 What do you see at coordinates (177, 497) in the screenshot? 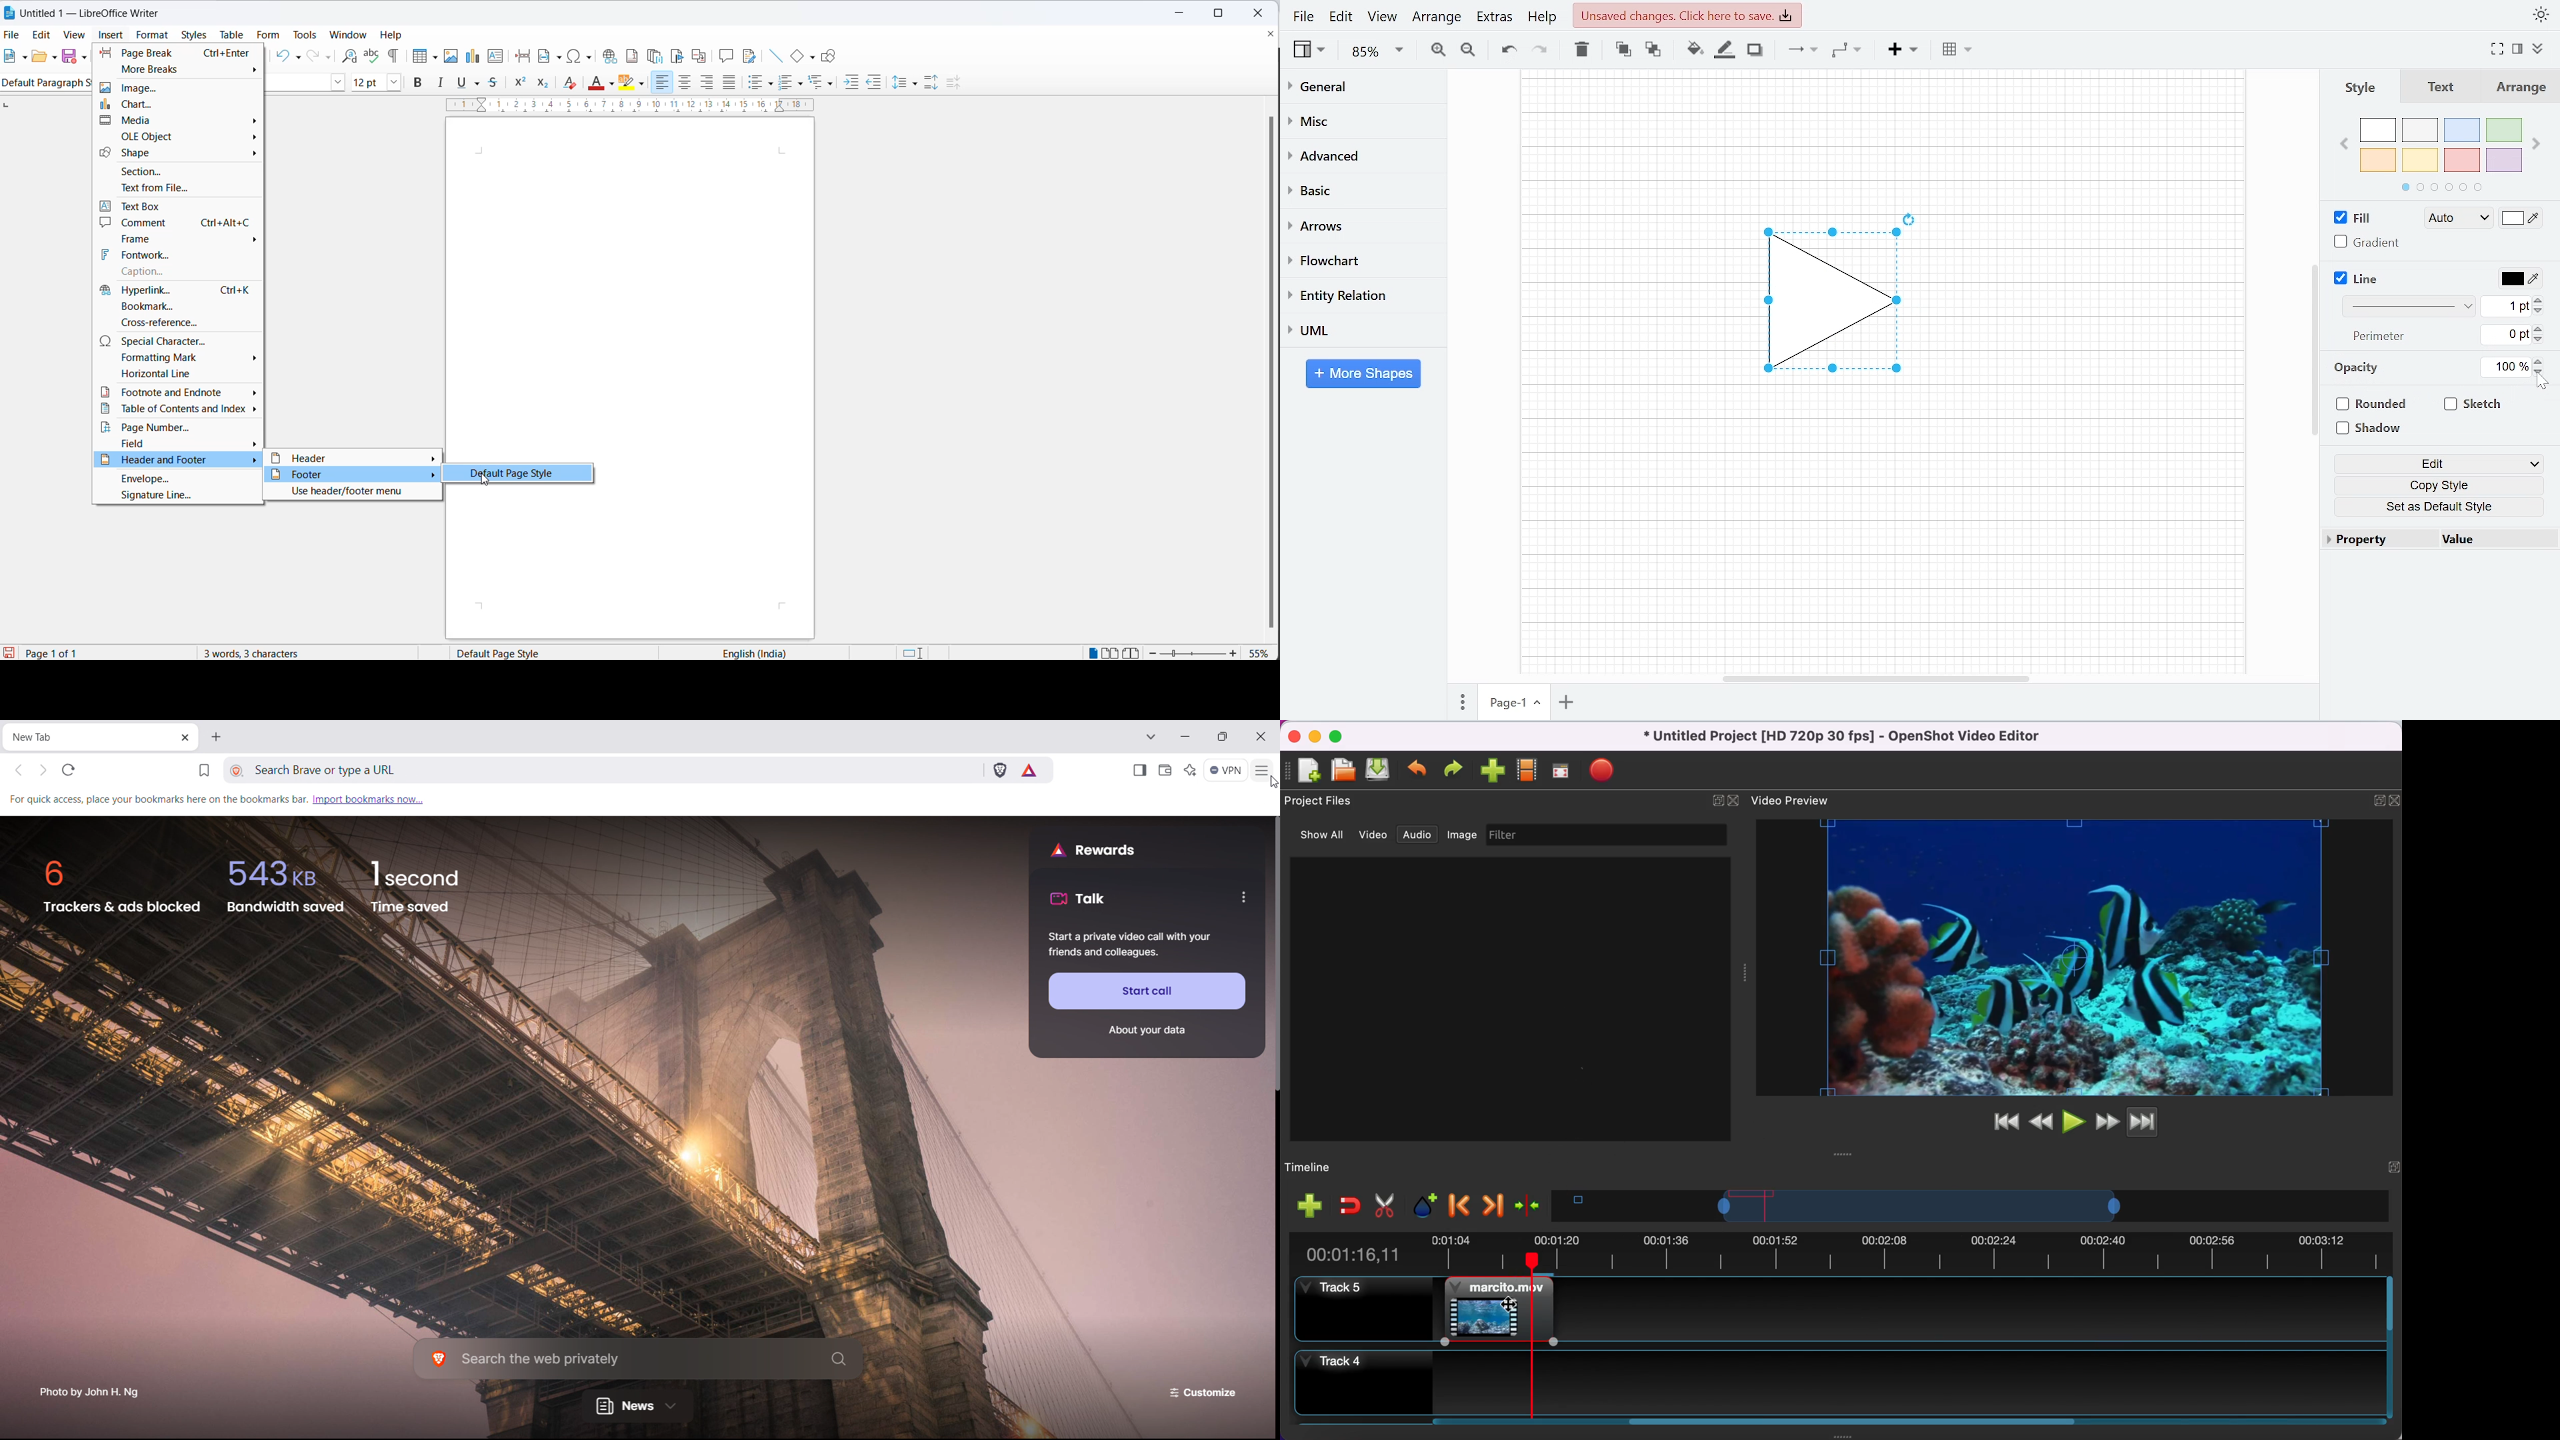
I see `signature line` at bounding box center [177, 497].